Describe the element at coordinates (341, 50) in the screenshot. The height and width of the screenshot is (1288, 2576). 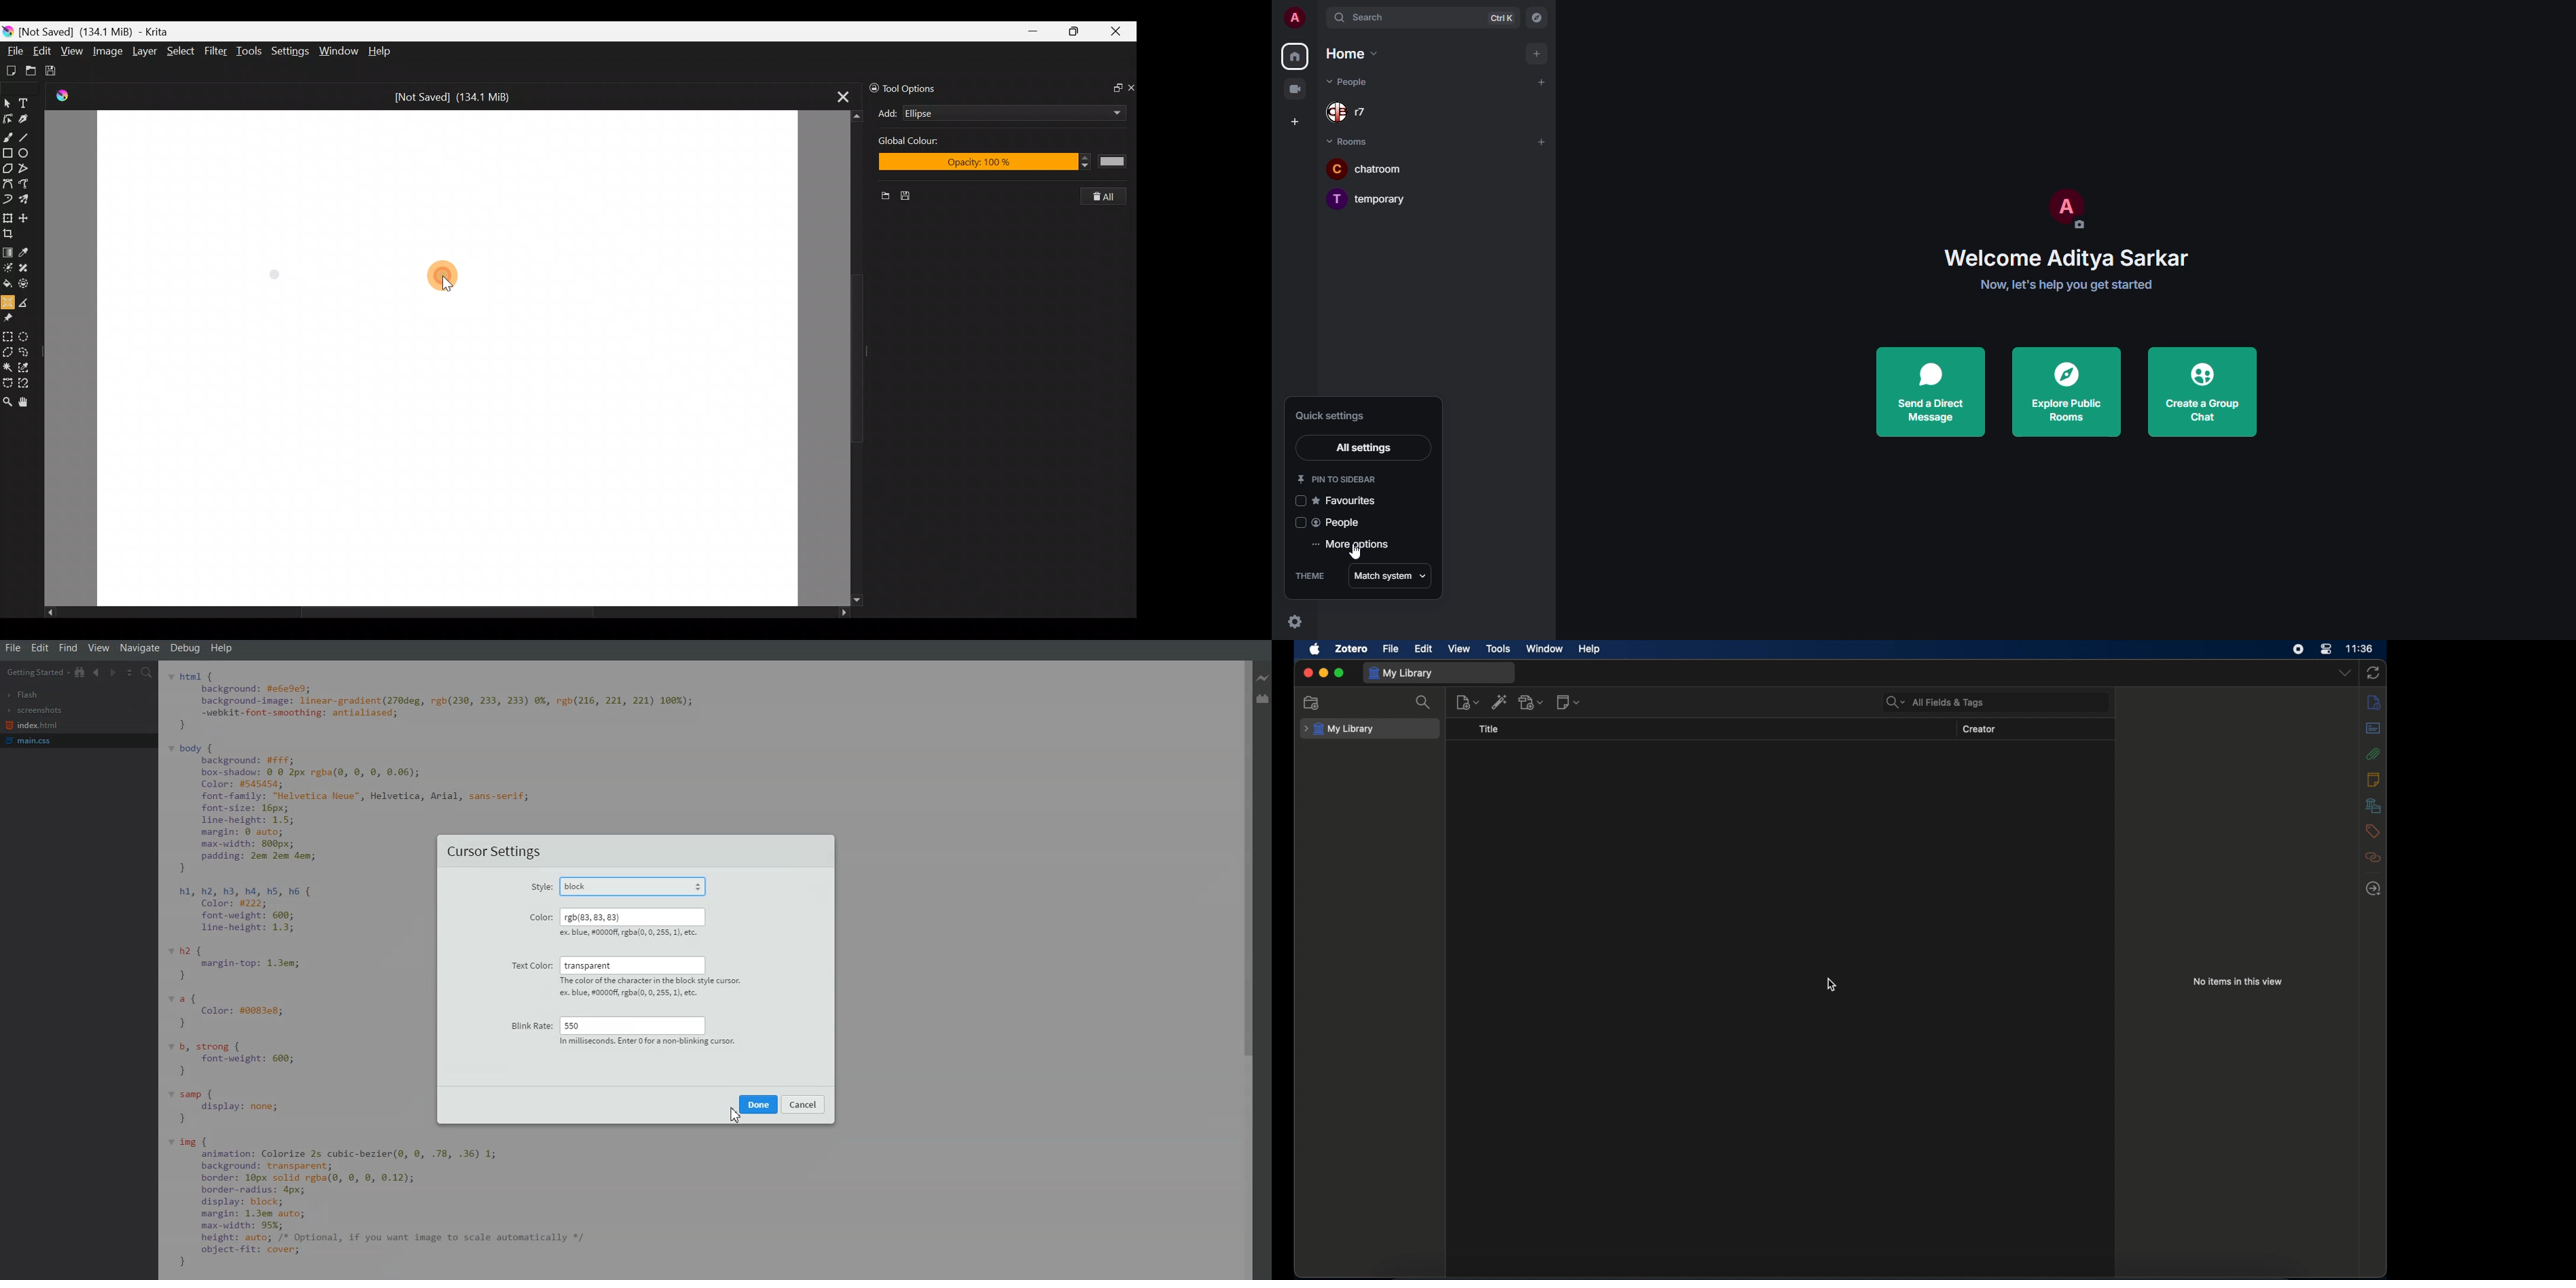
I see `Window` at that location.